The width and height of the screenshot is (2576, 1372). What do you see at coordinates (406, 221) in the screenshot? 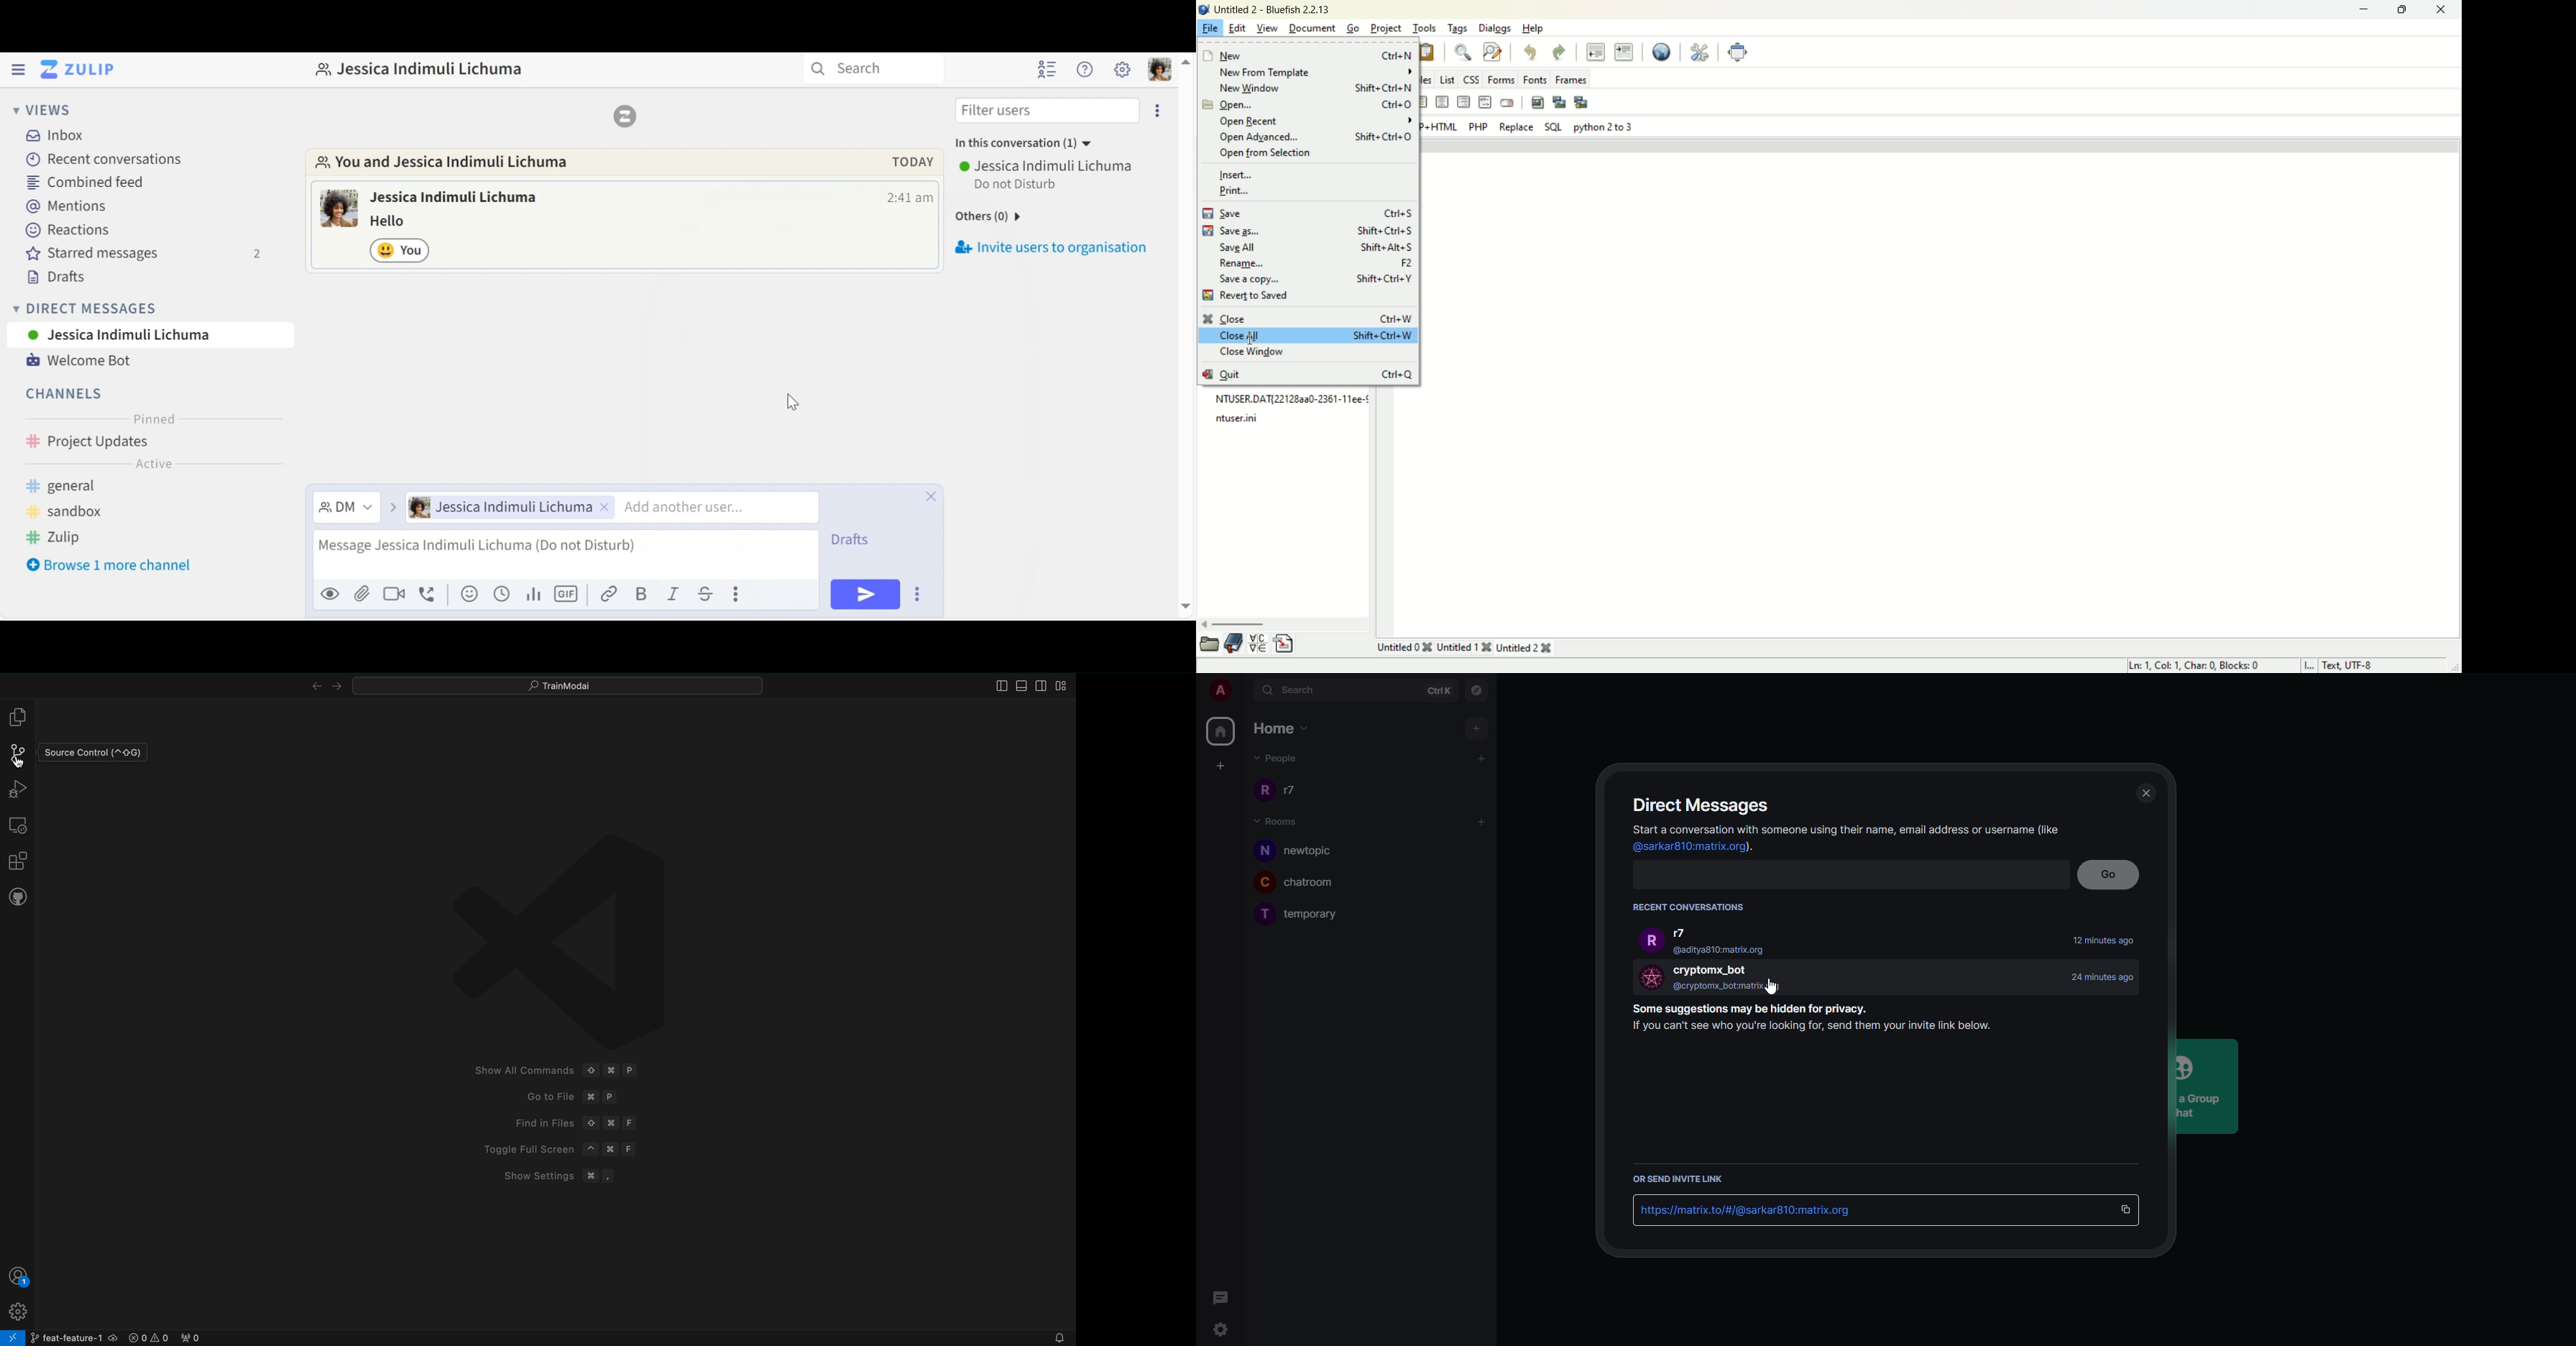
I see `message` at bounding box center [406, 221].